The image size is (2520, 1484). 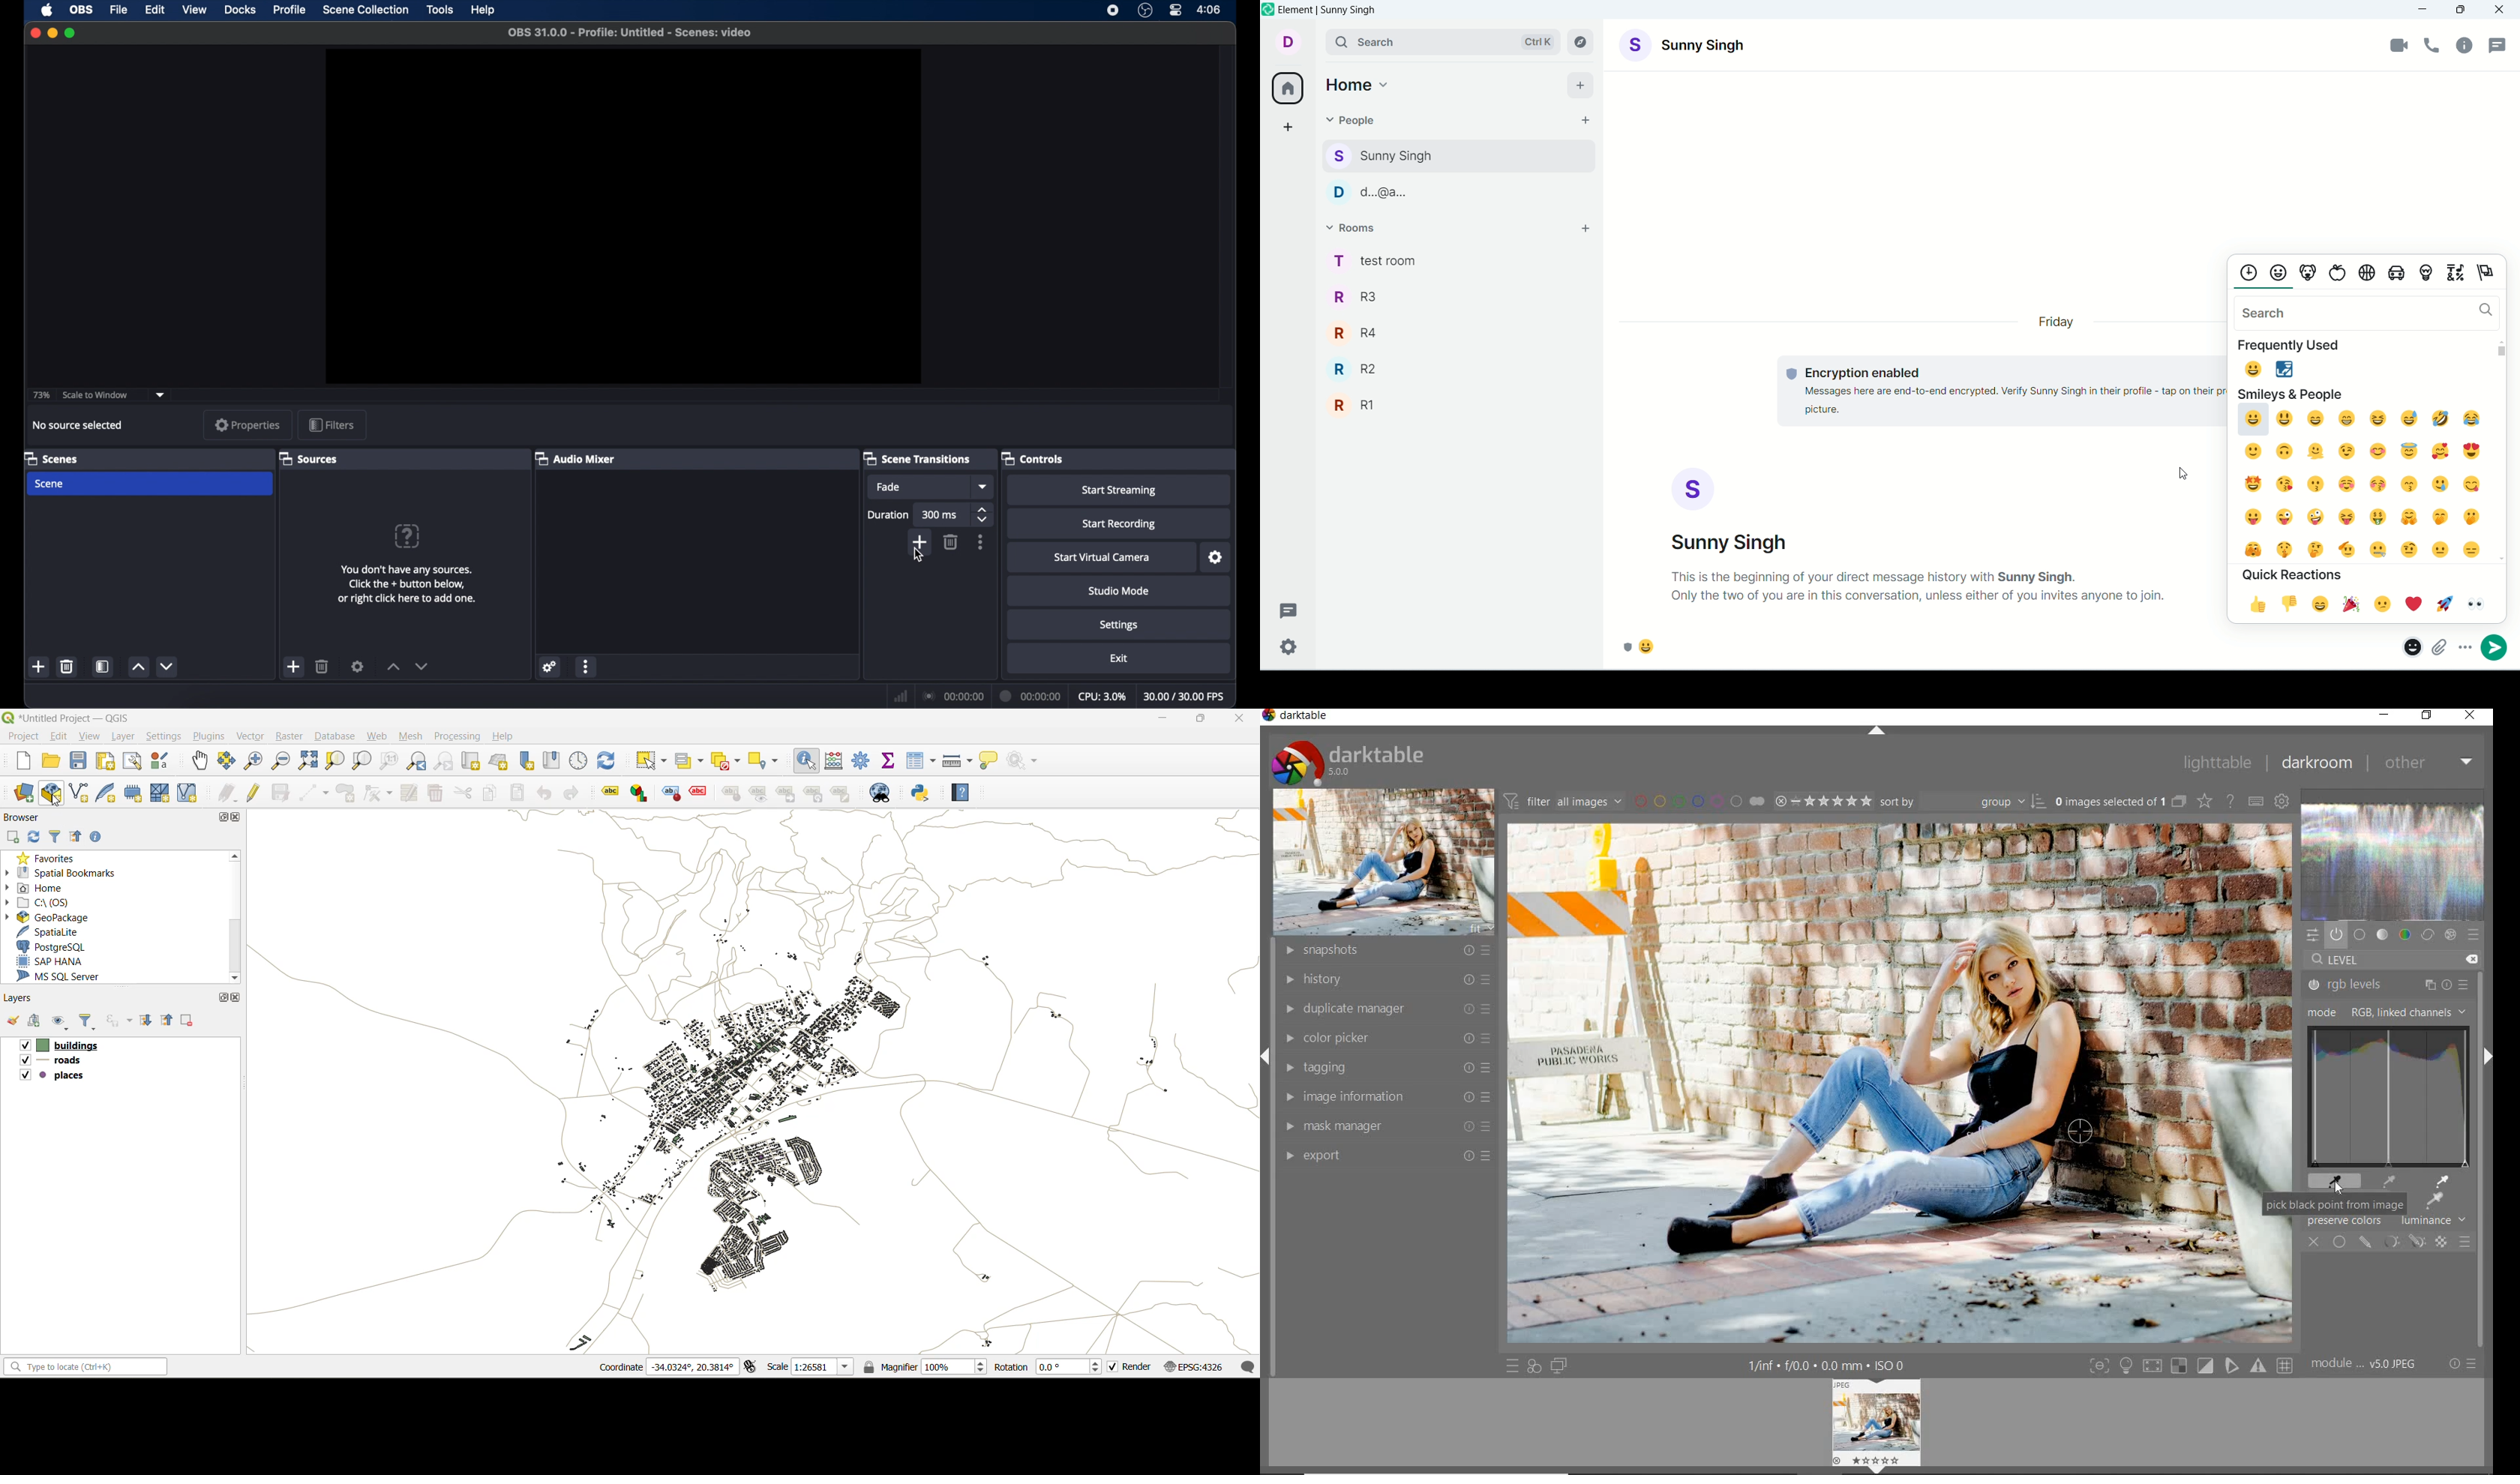 I want to click on no source selected, so click(x=78, y=425).